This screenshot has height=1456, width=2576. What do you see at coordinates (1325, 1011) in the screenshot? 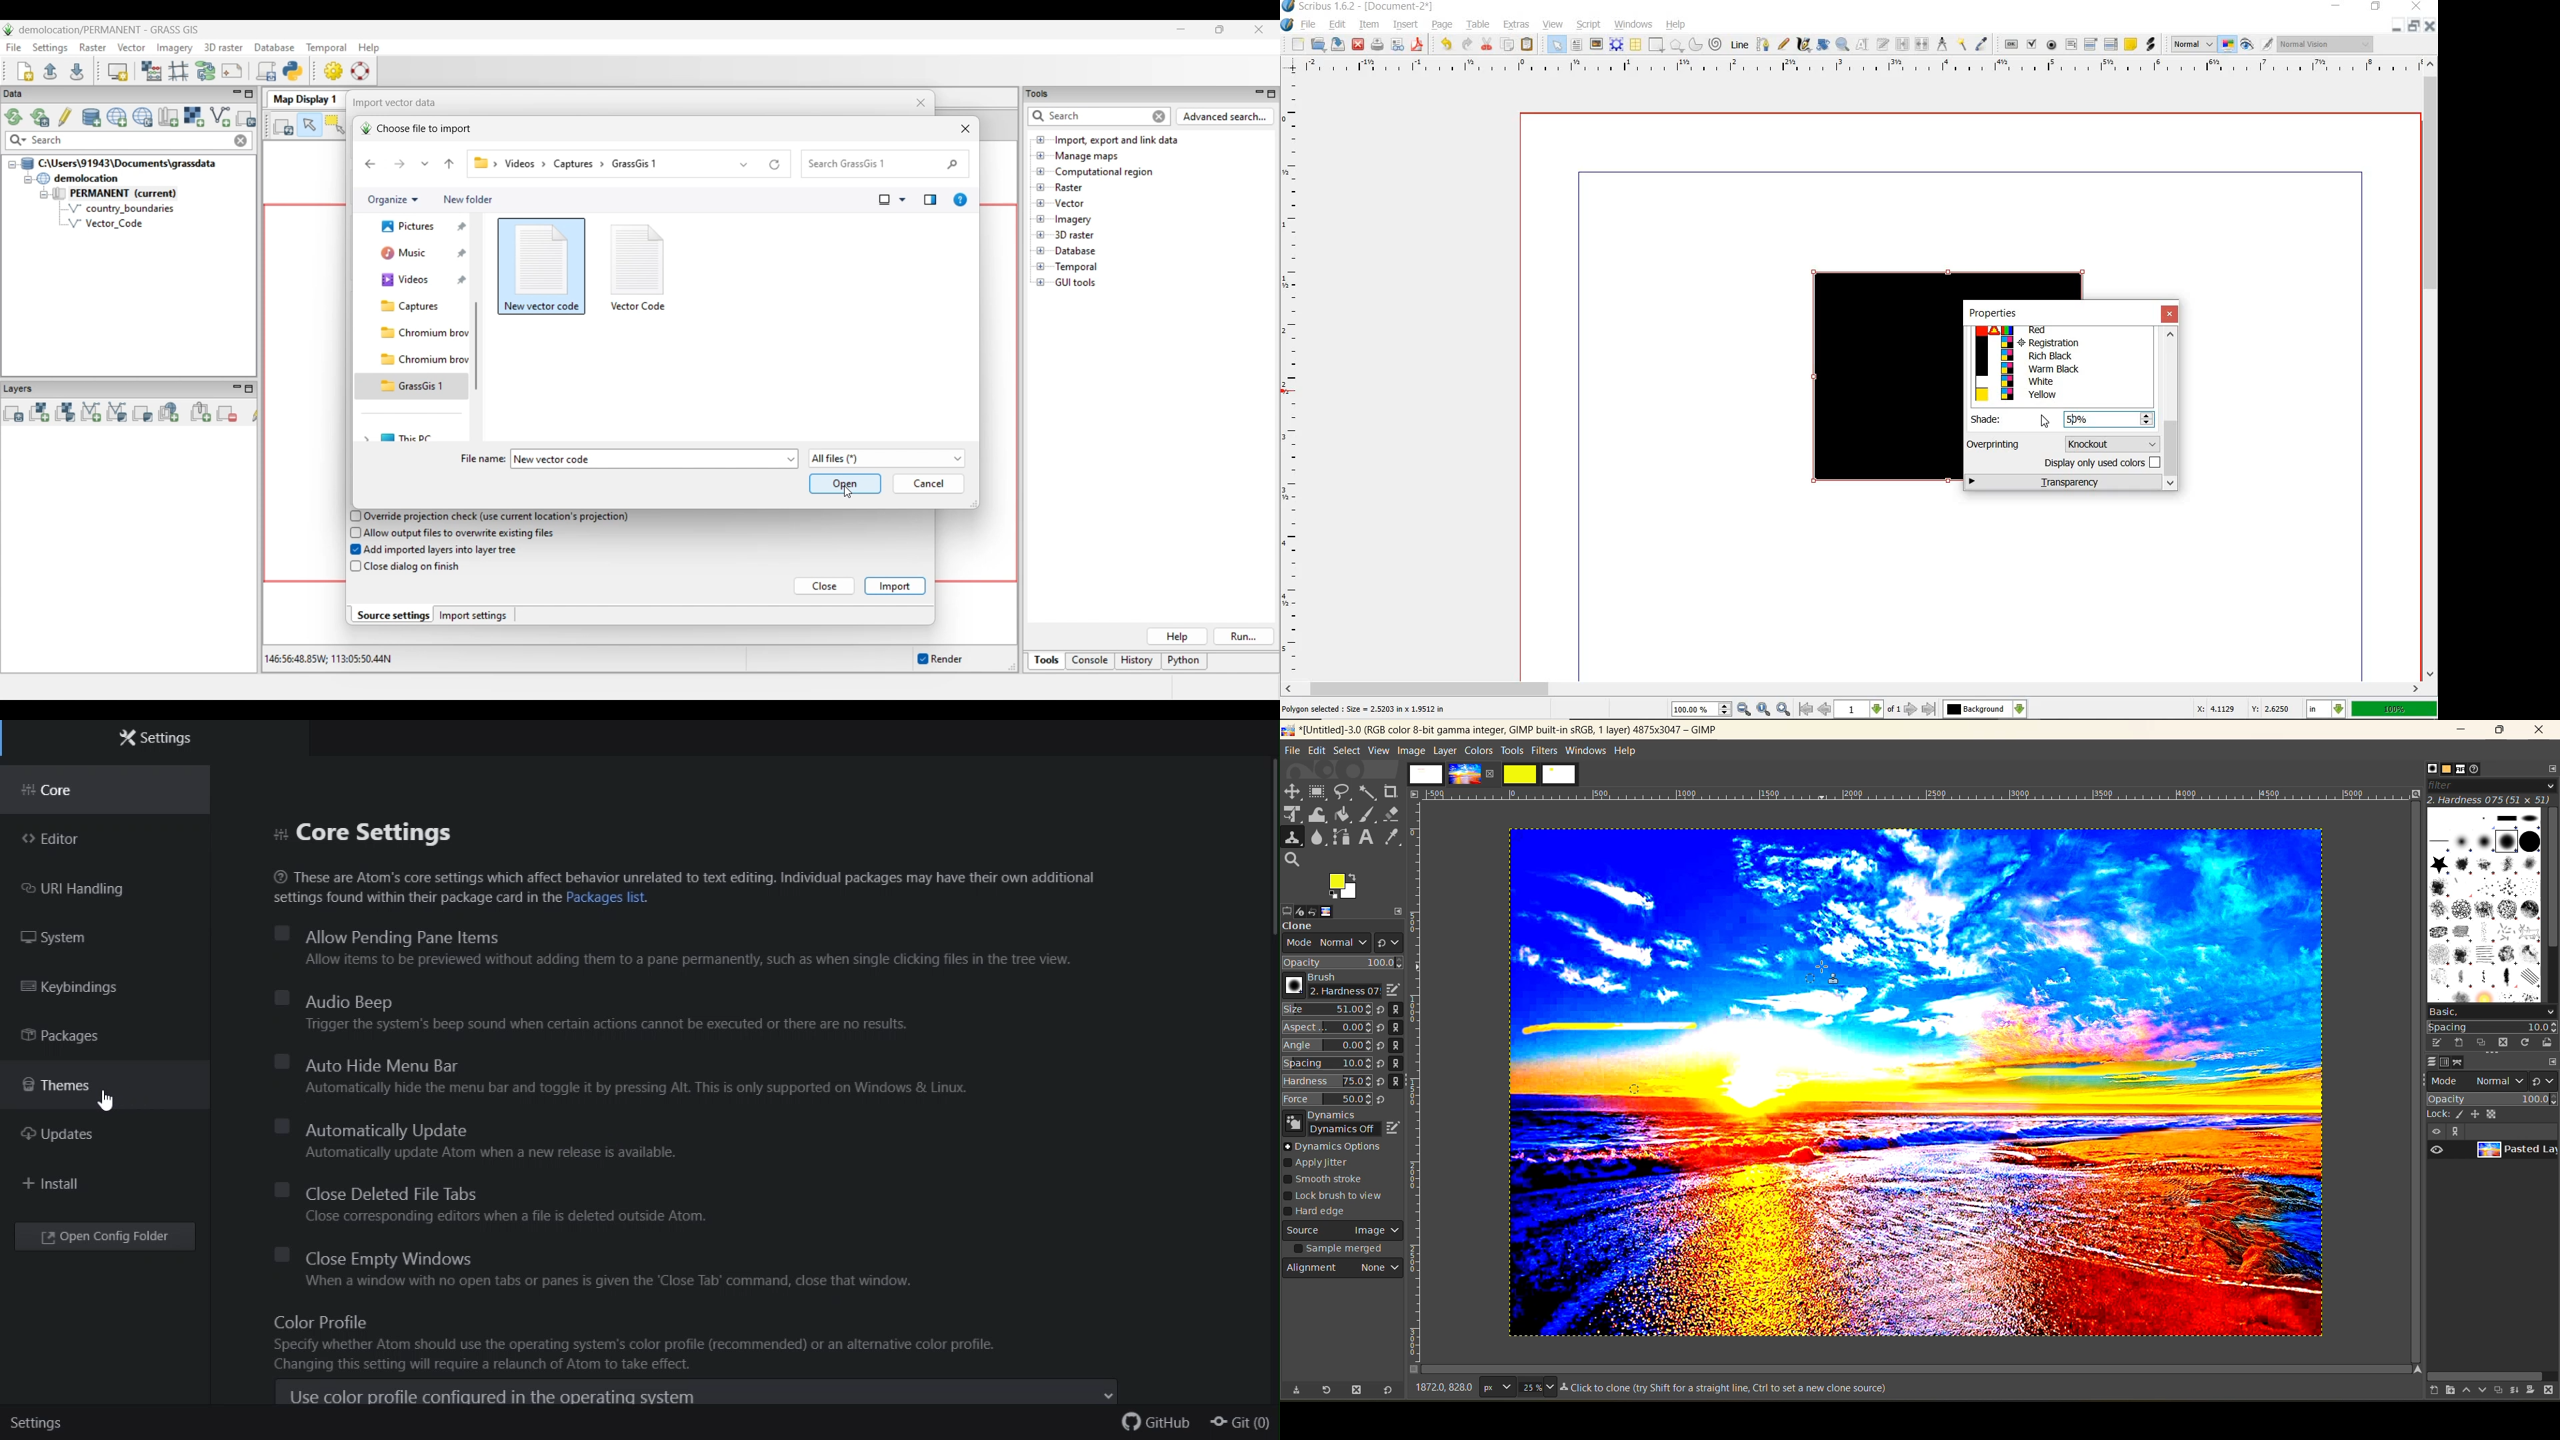
I see `Size 51.00` at bounding box center [1325, 1011].